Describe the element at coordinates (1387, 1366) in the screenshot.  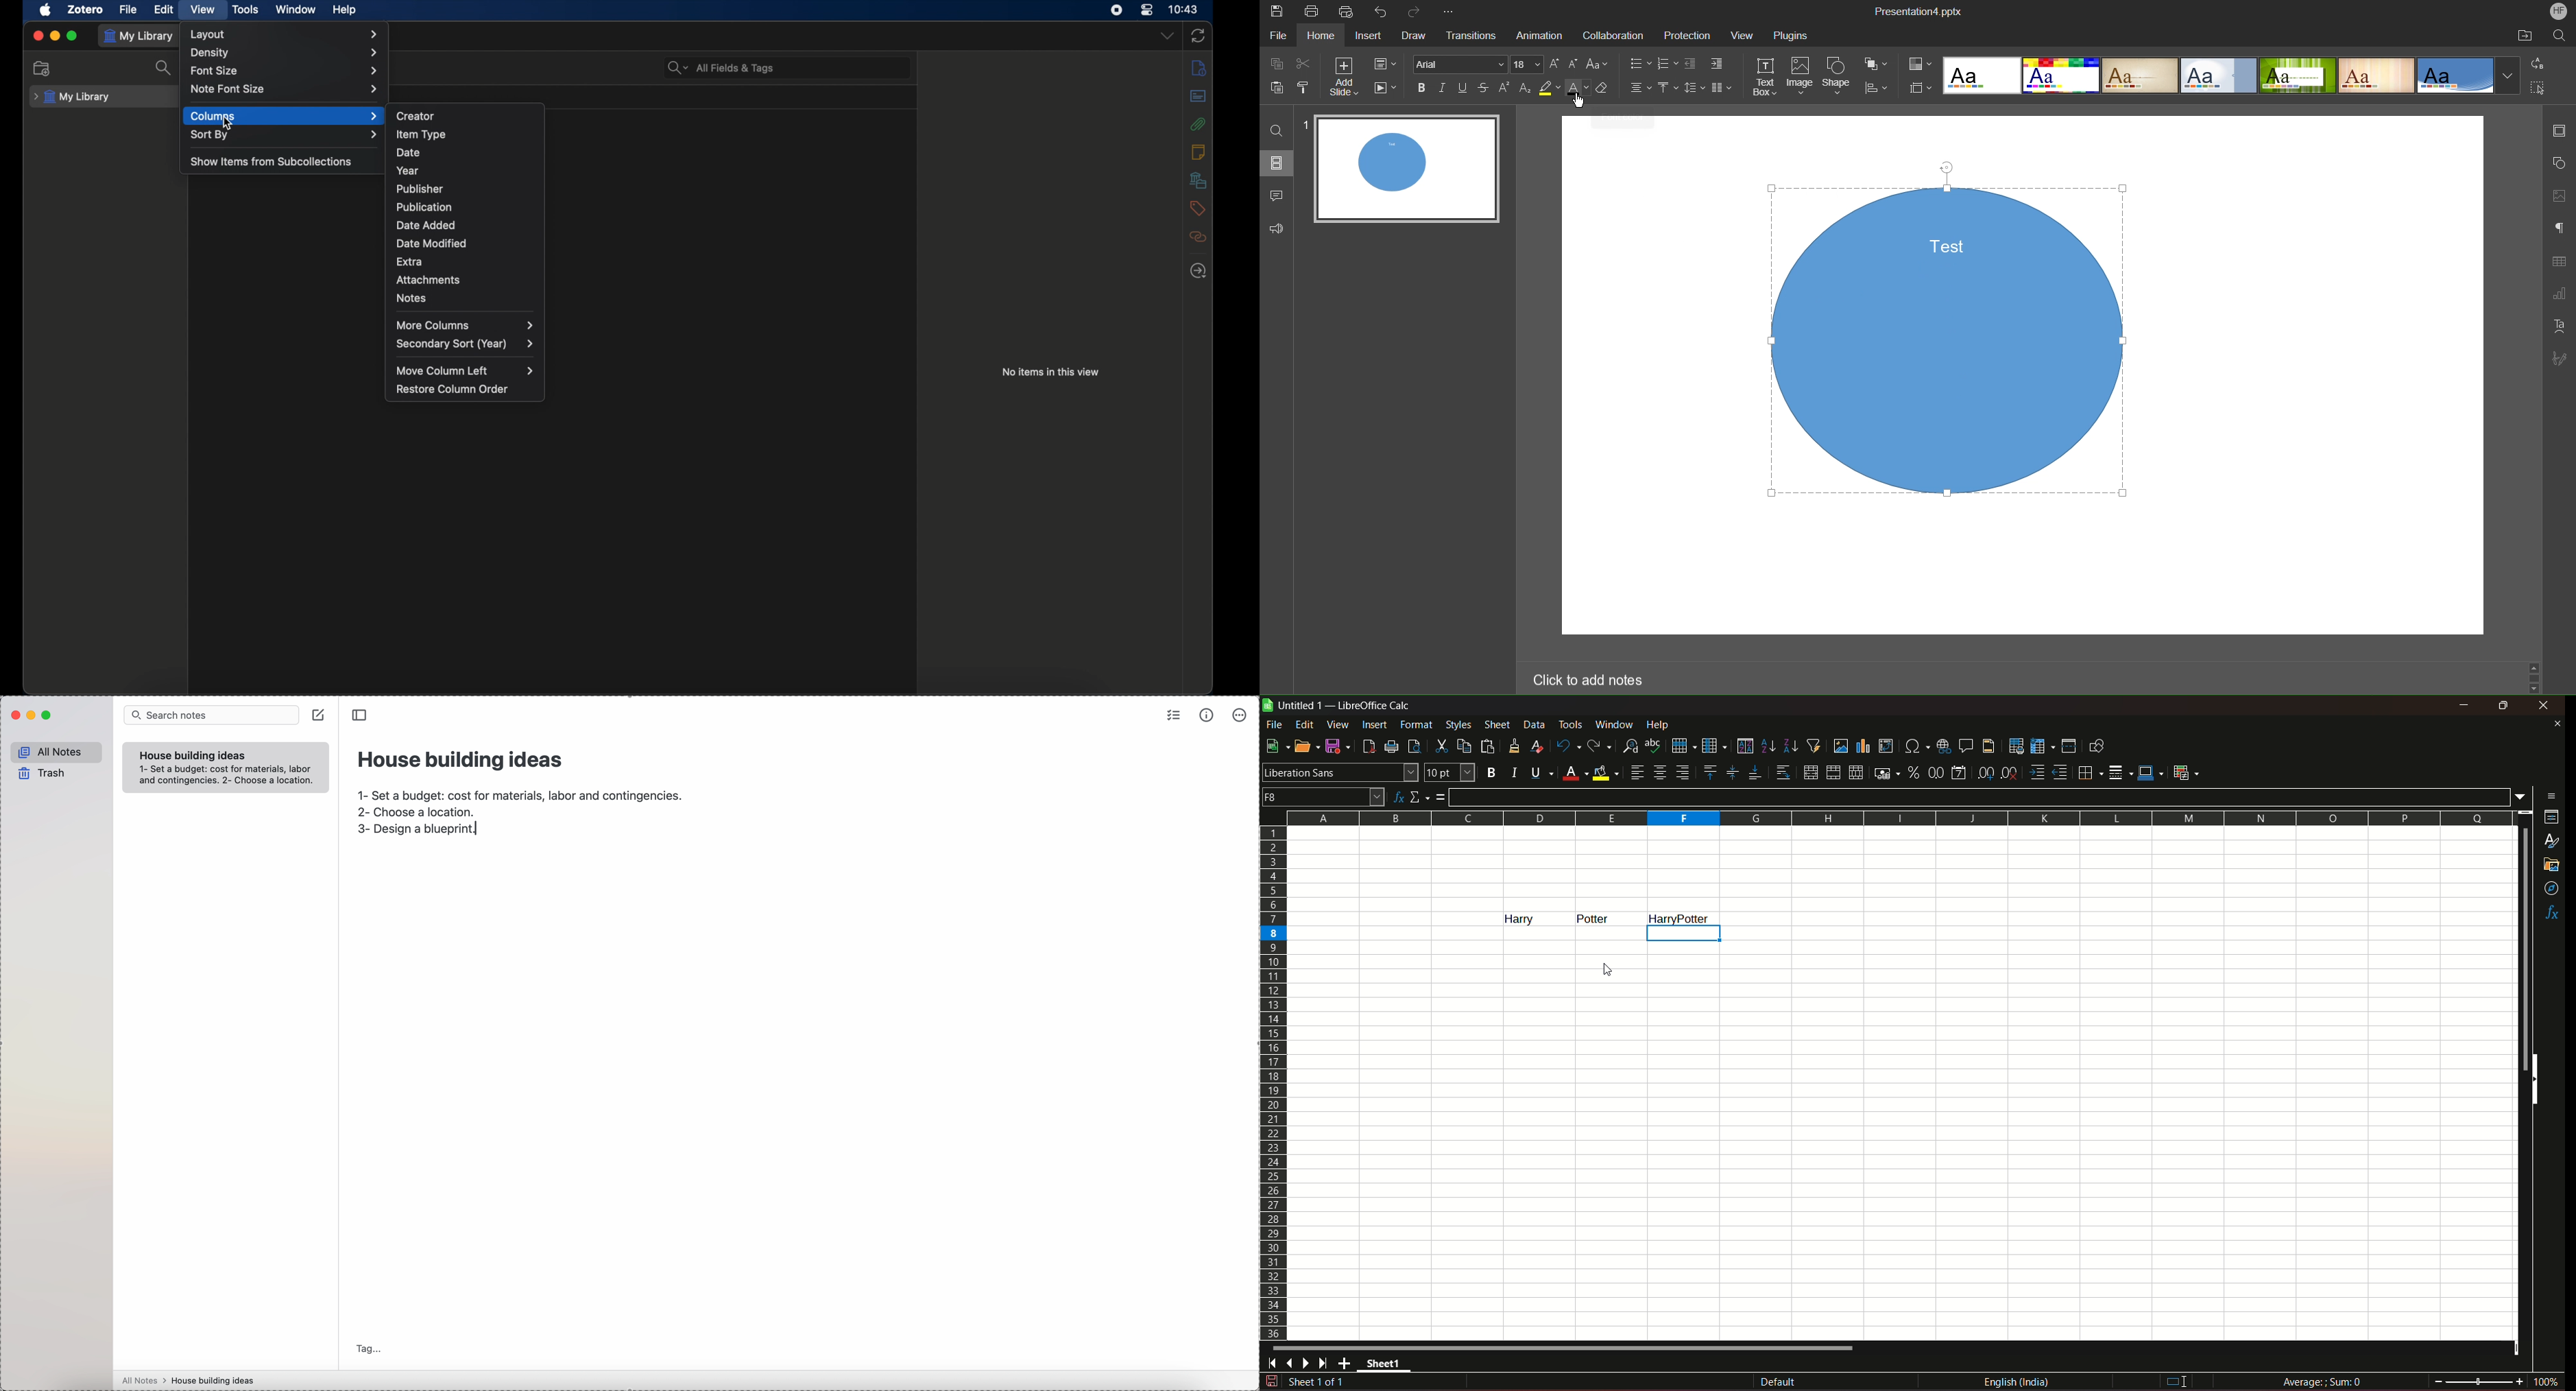
I see `sheet name` at that location.